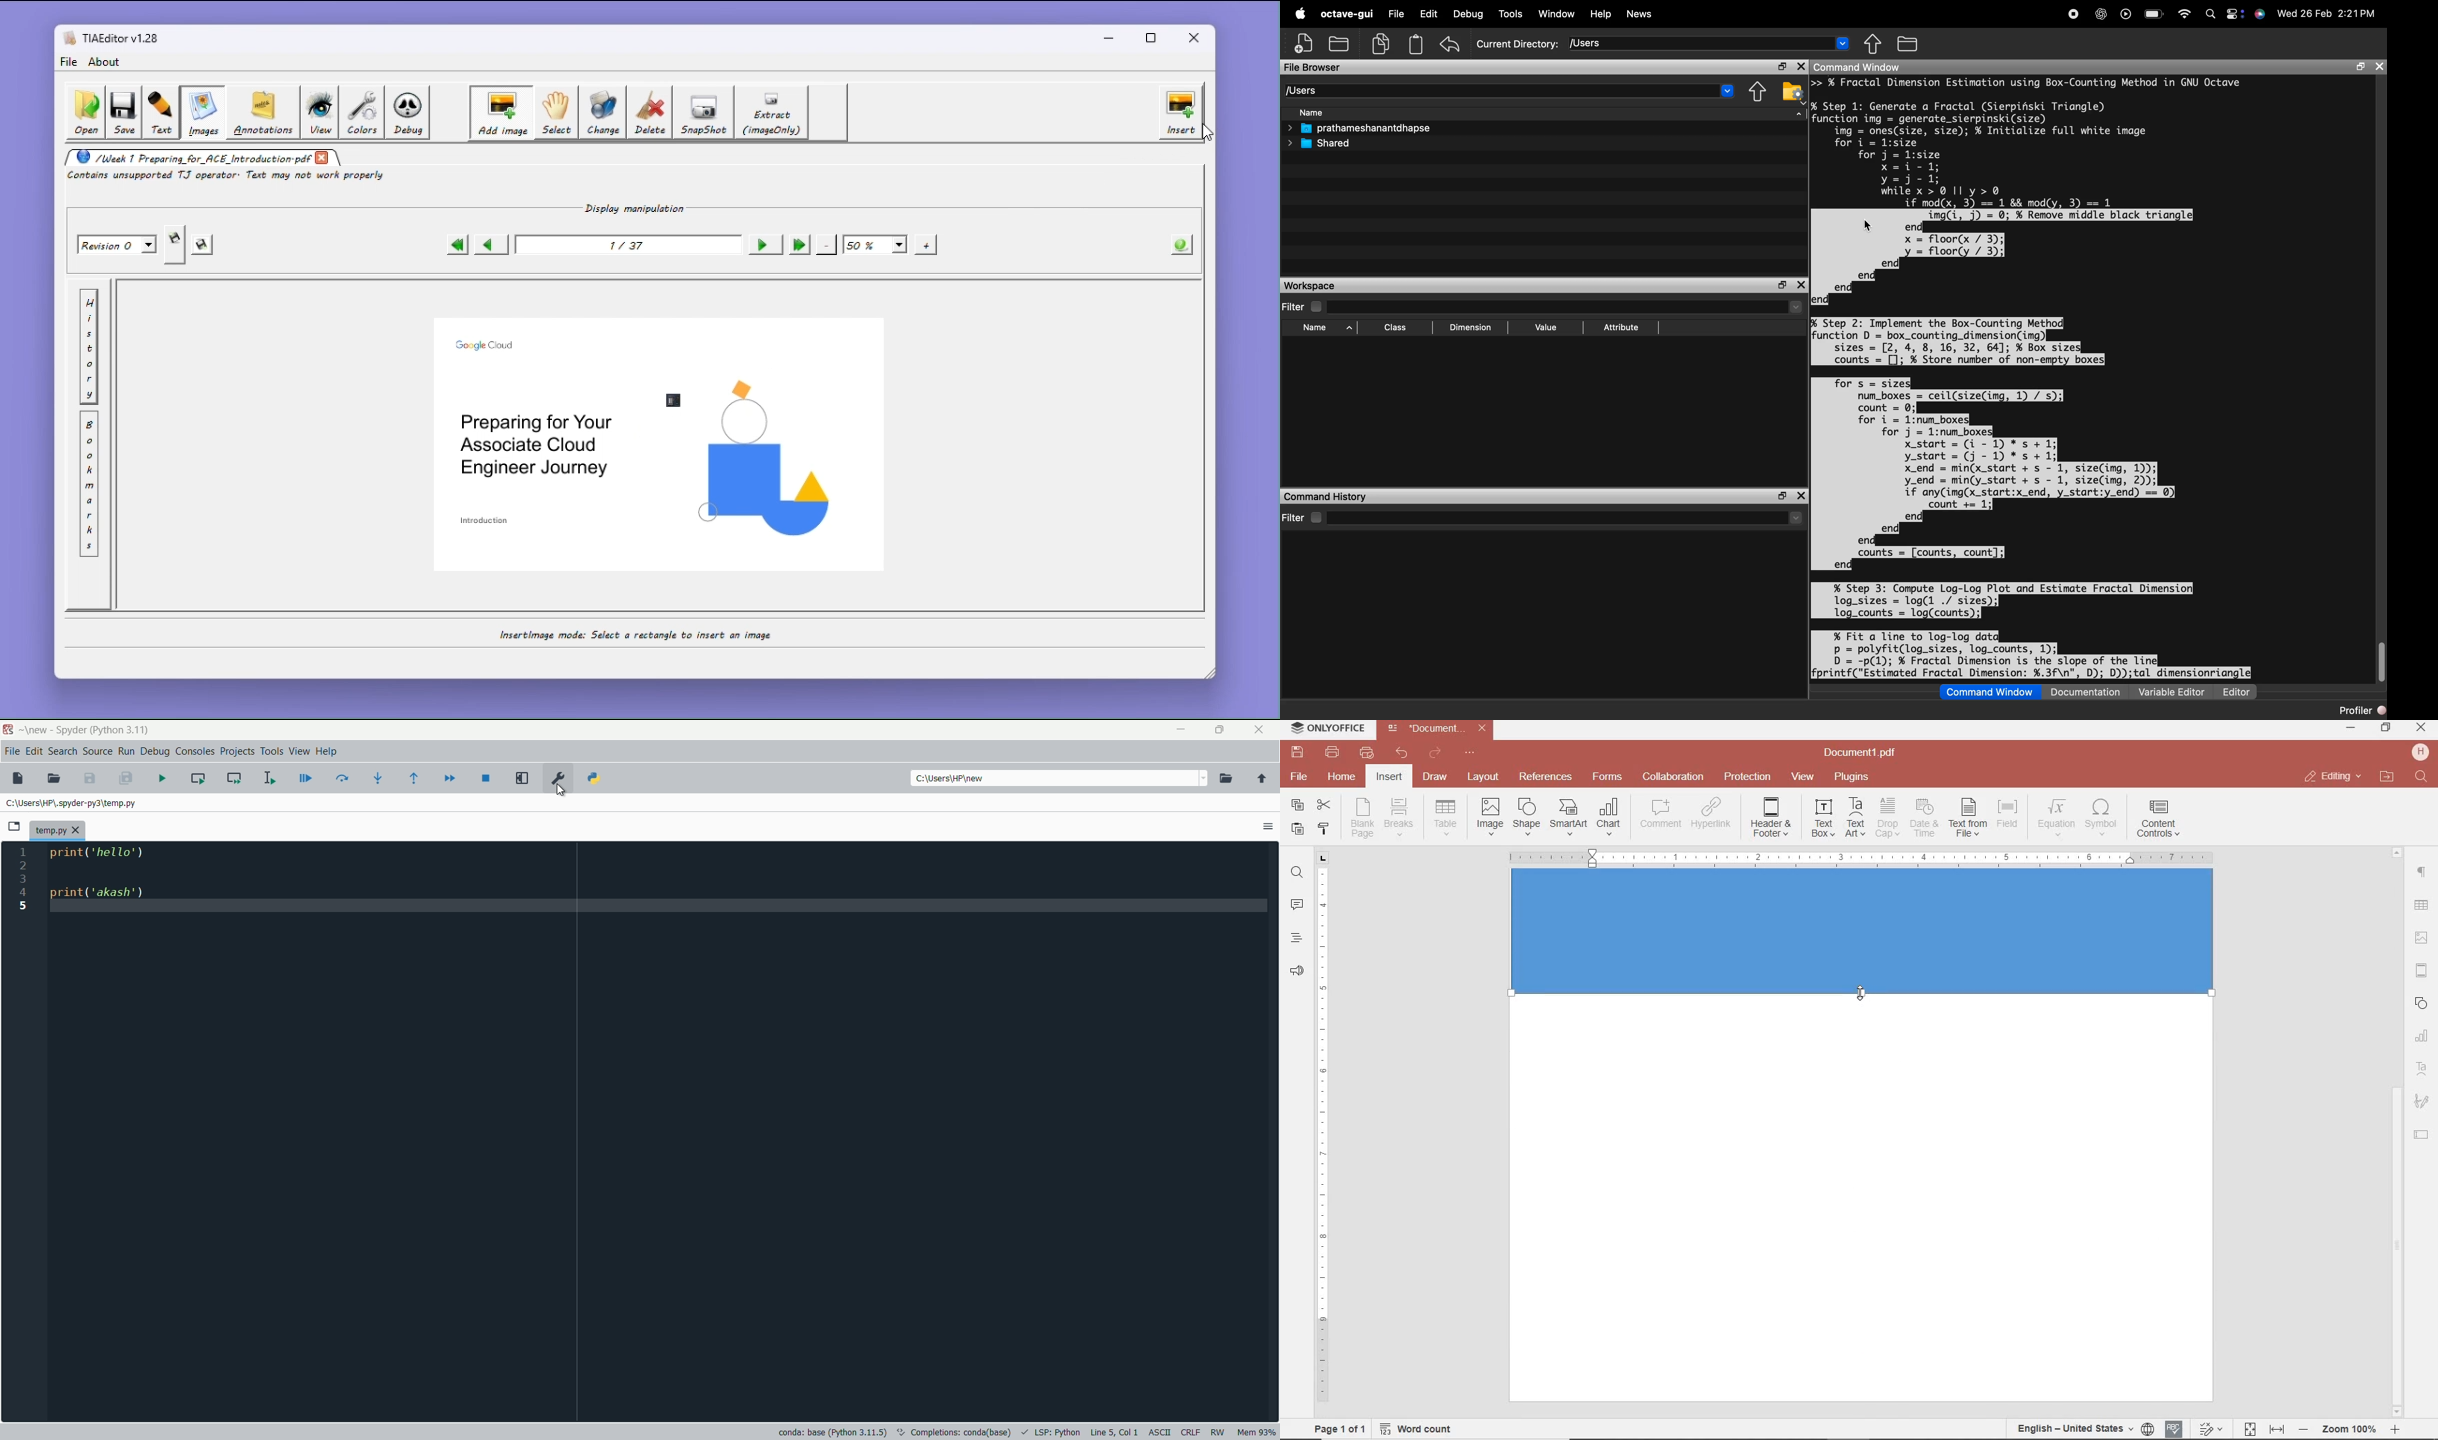 This screenshot has width=2464, height=1456. Describe the element at coordinates (1340, 776) in the screenshot. I see `home` at that location.